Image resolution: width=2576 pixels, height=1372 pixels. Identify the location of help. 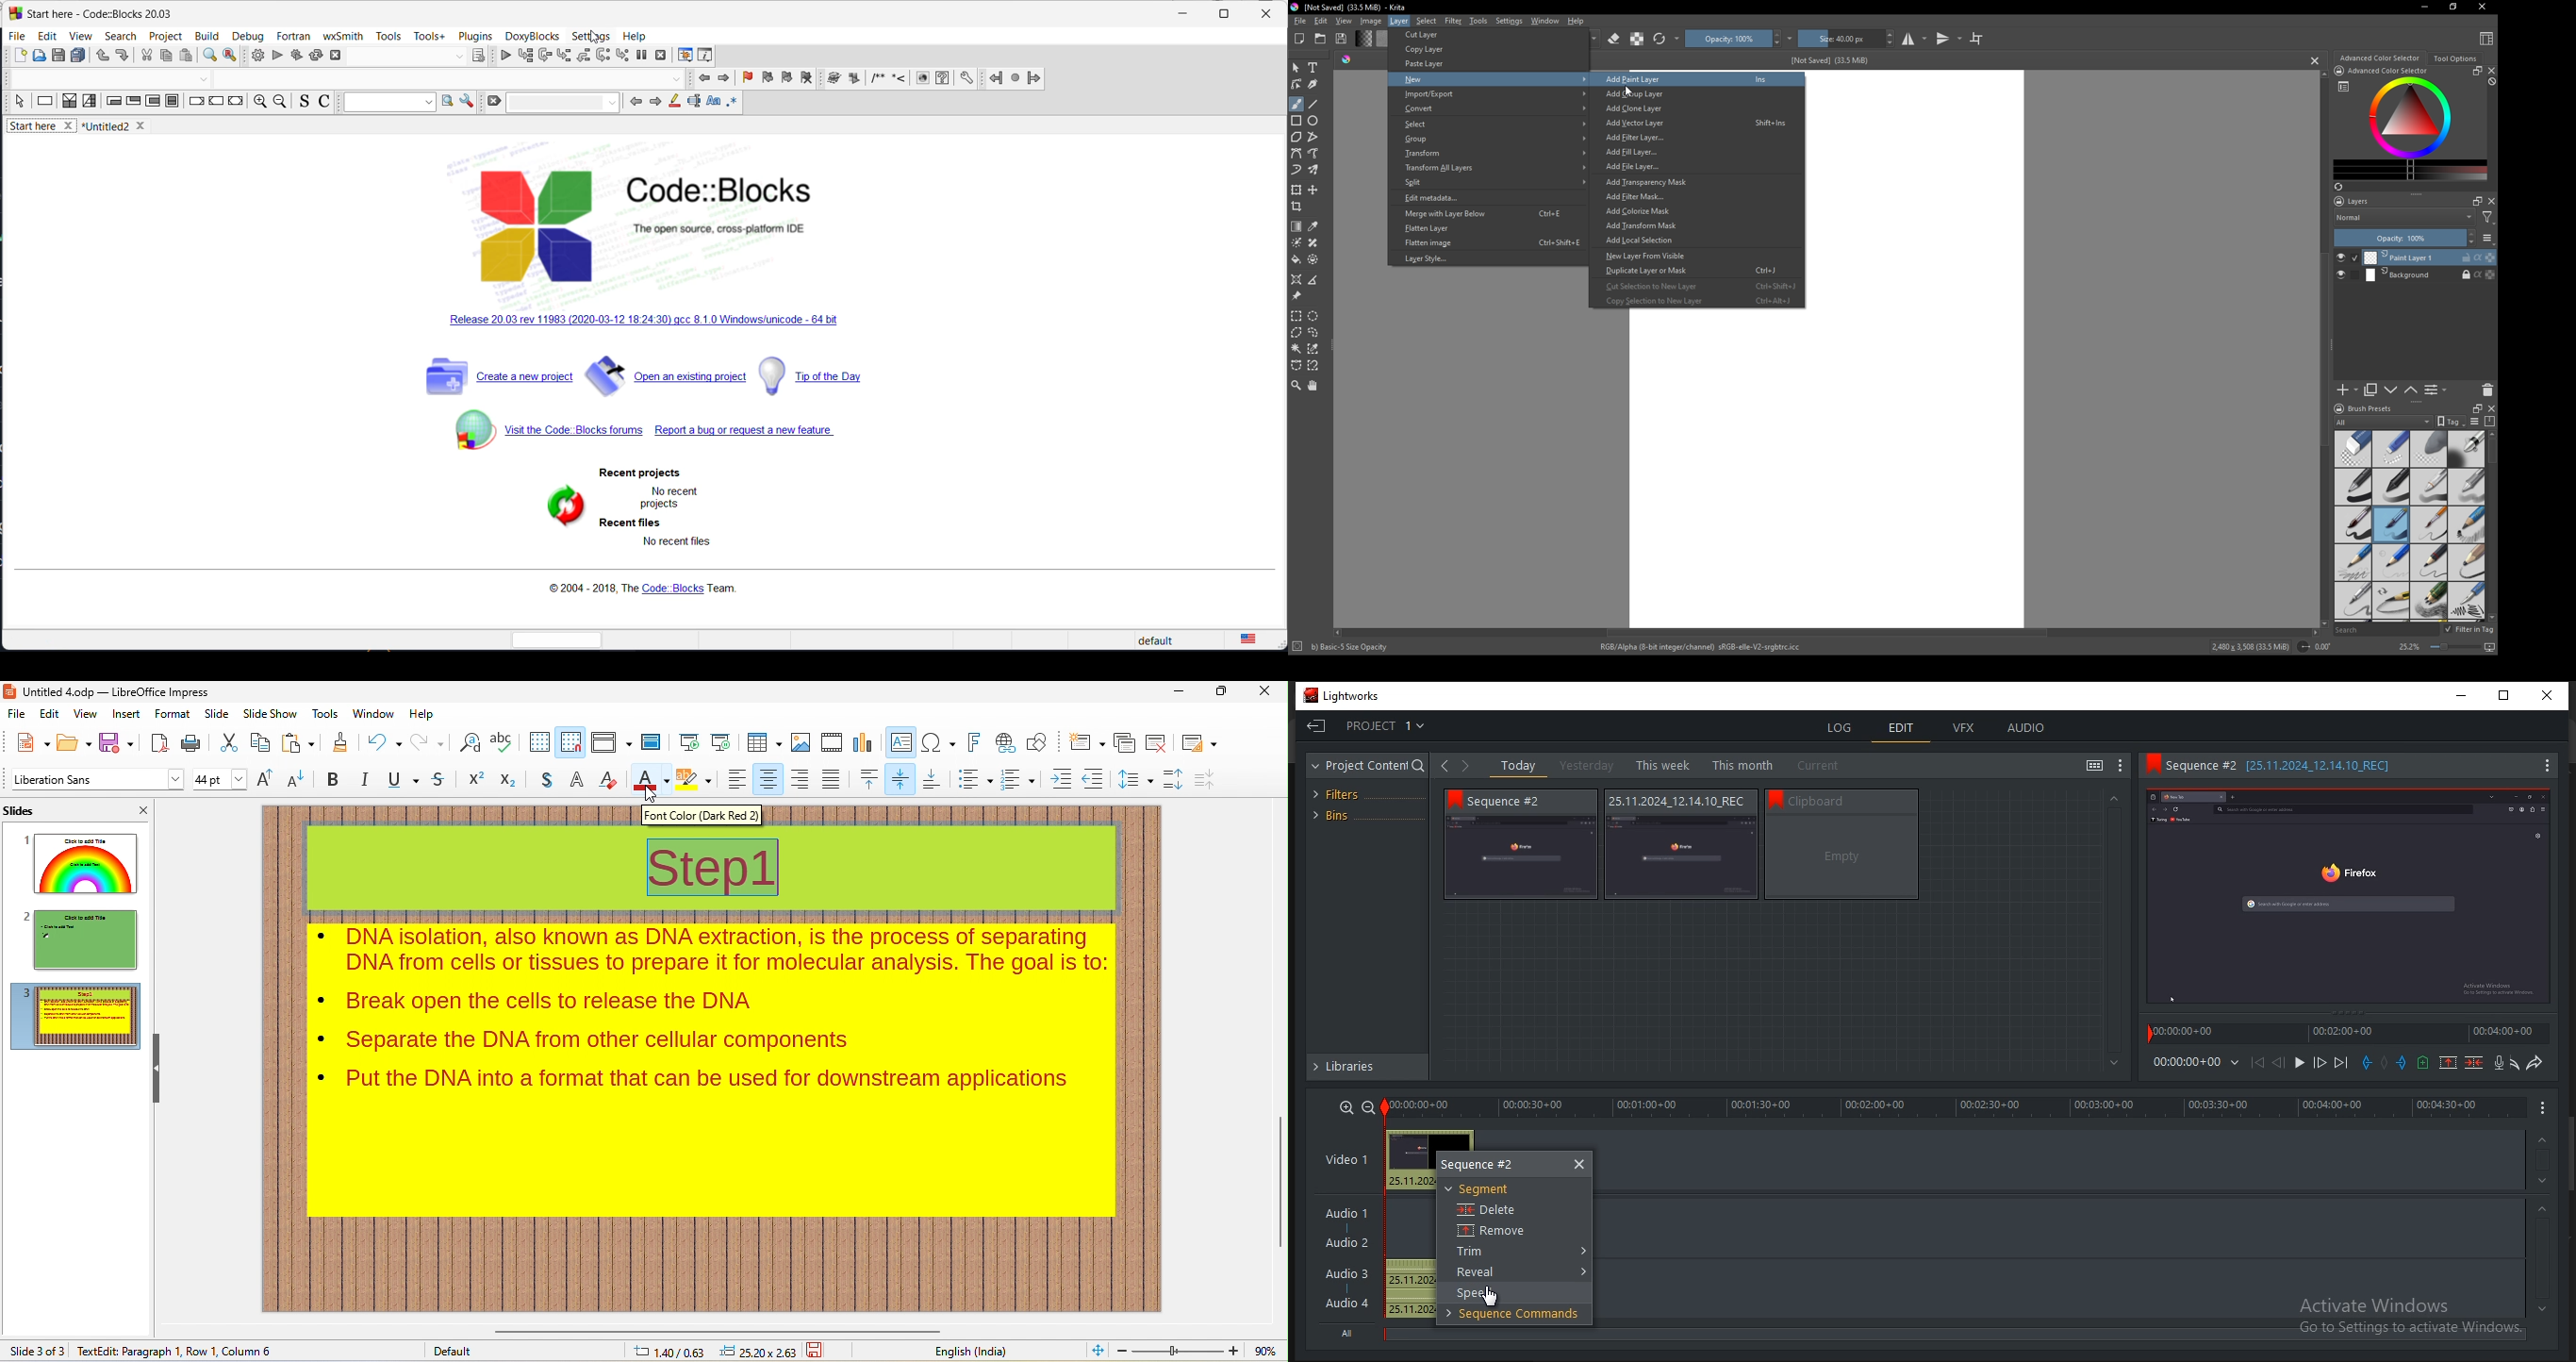
(429, 714).